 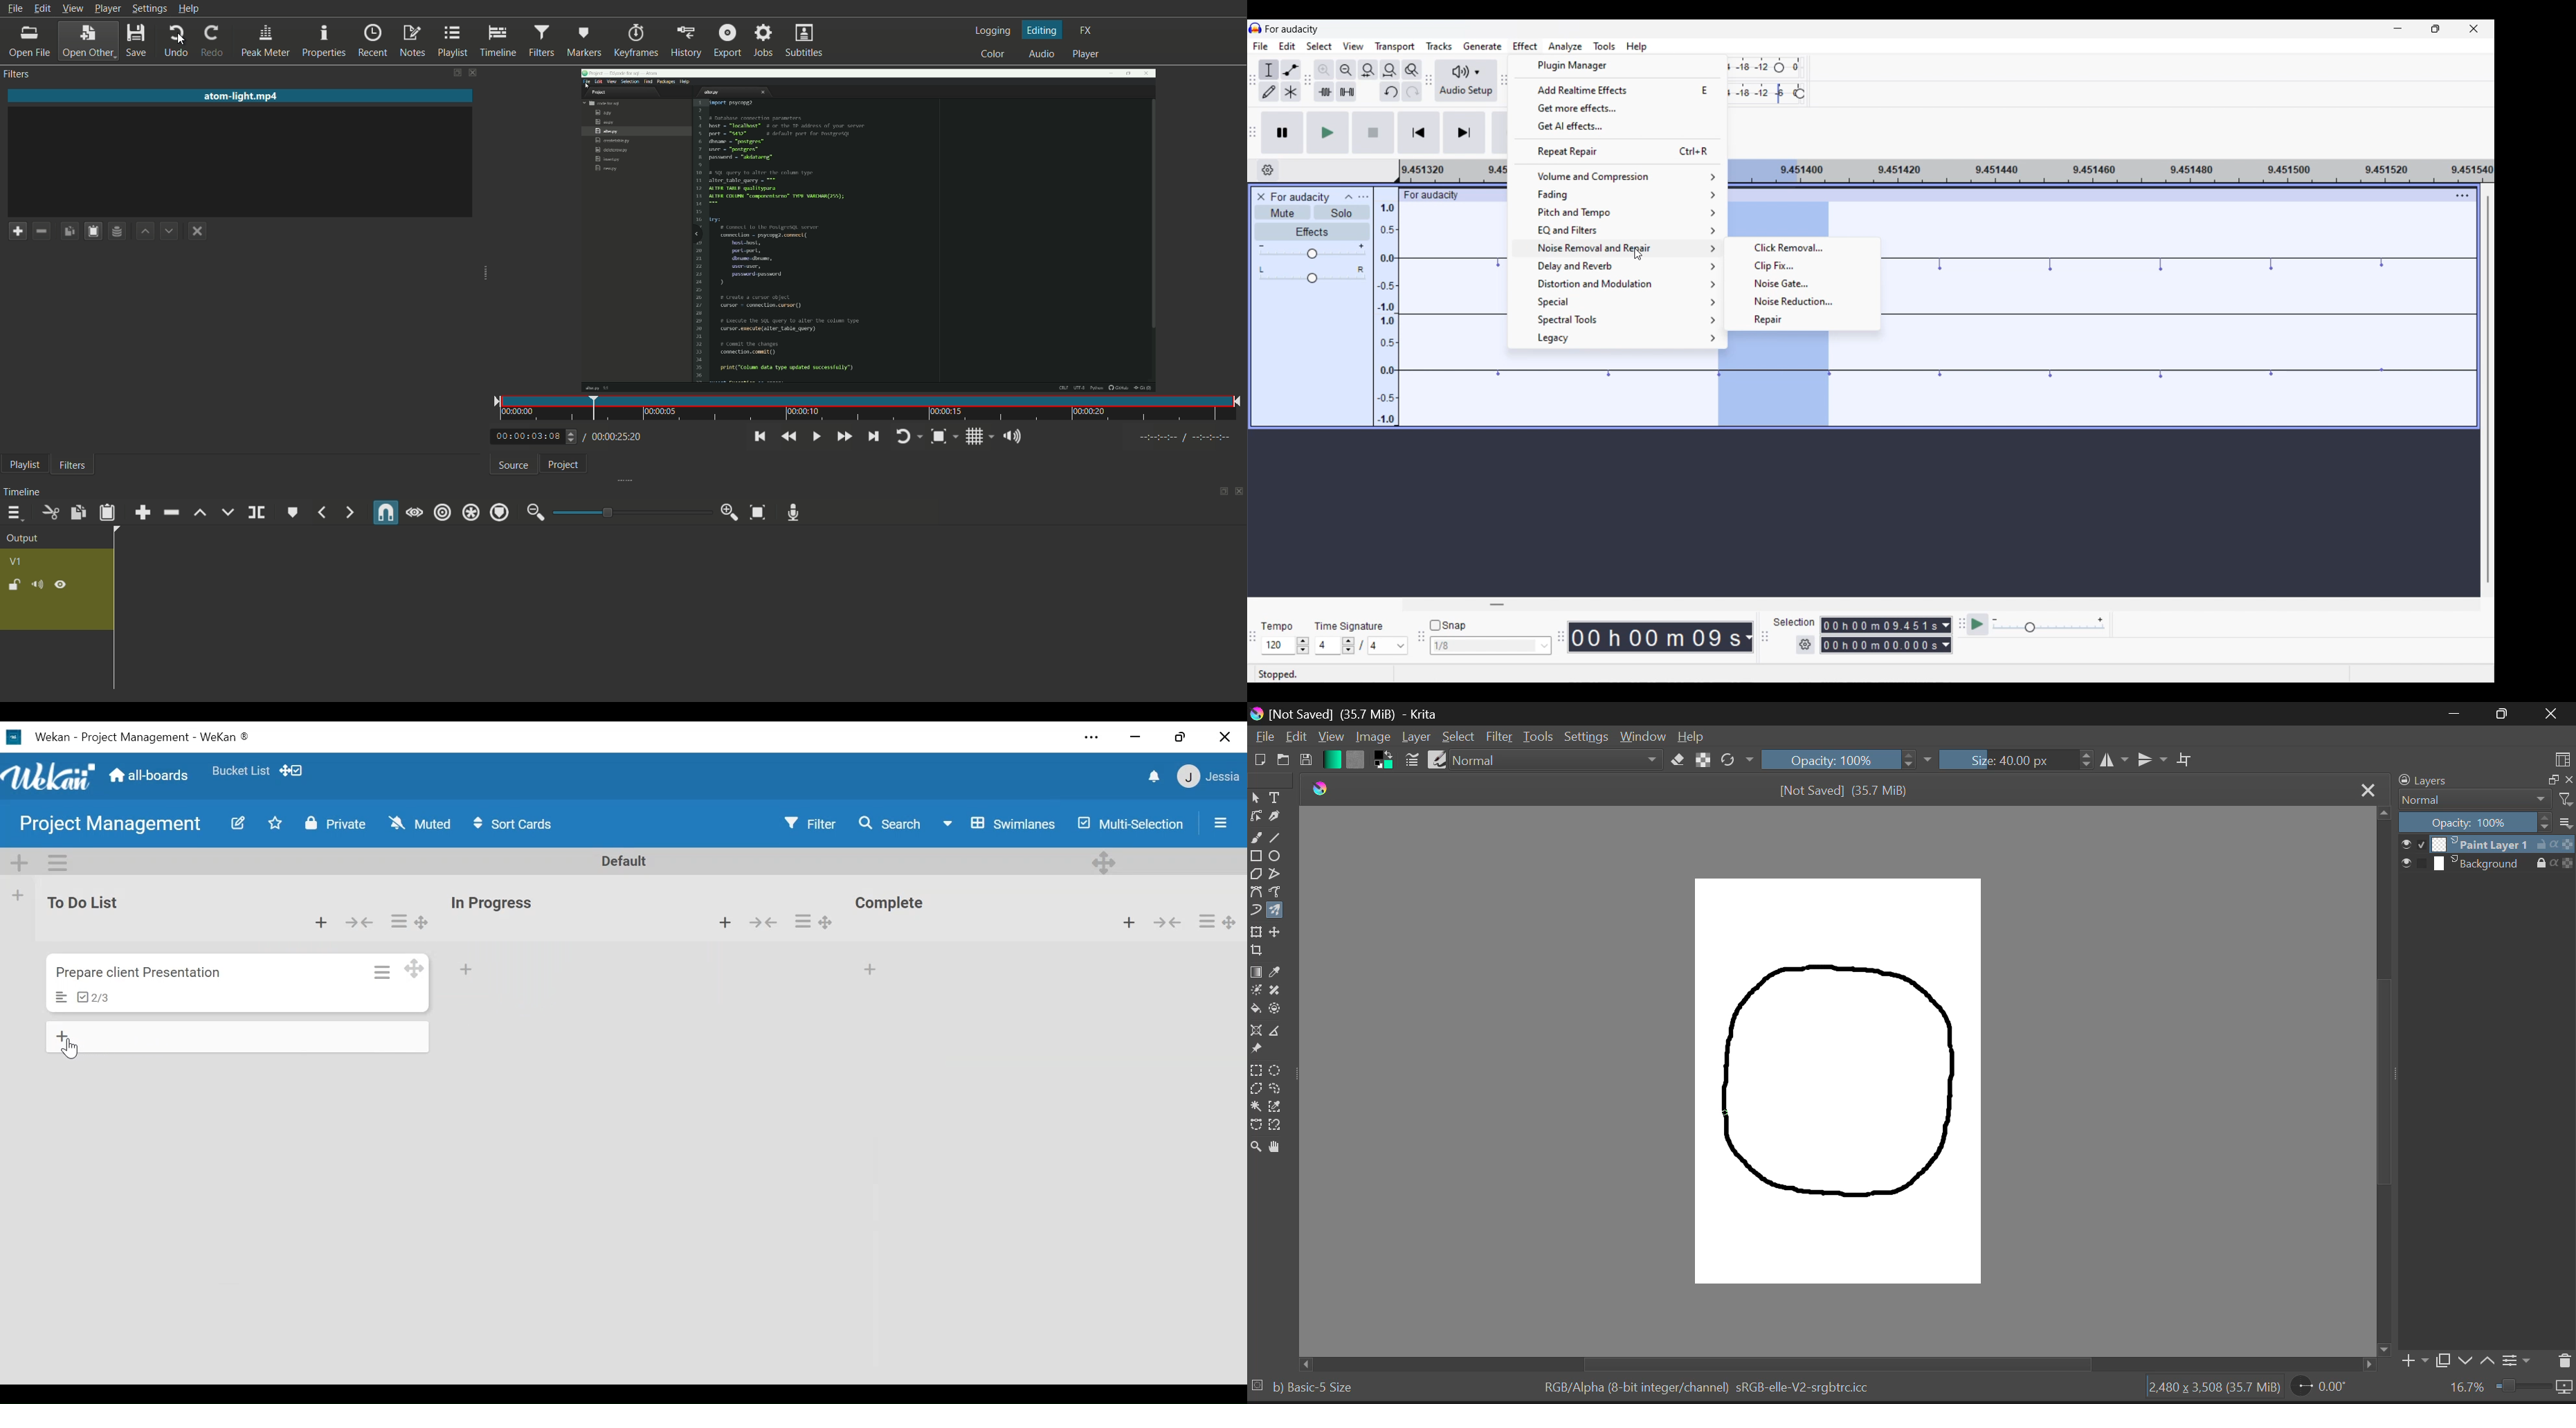 I want to click on Vertical scroll bar, so click(x=2486, y=389).